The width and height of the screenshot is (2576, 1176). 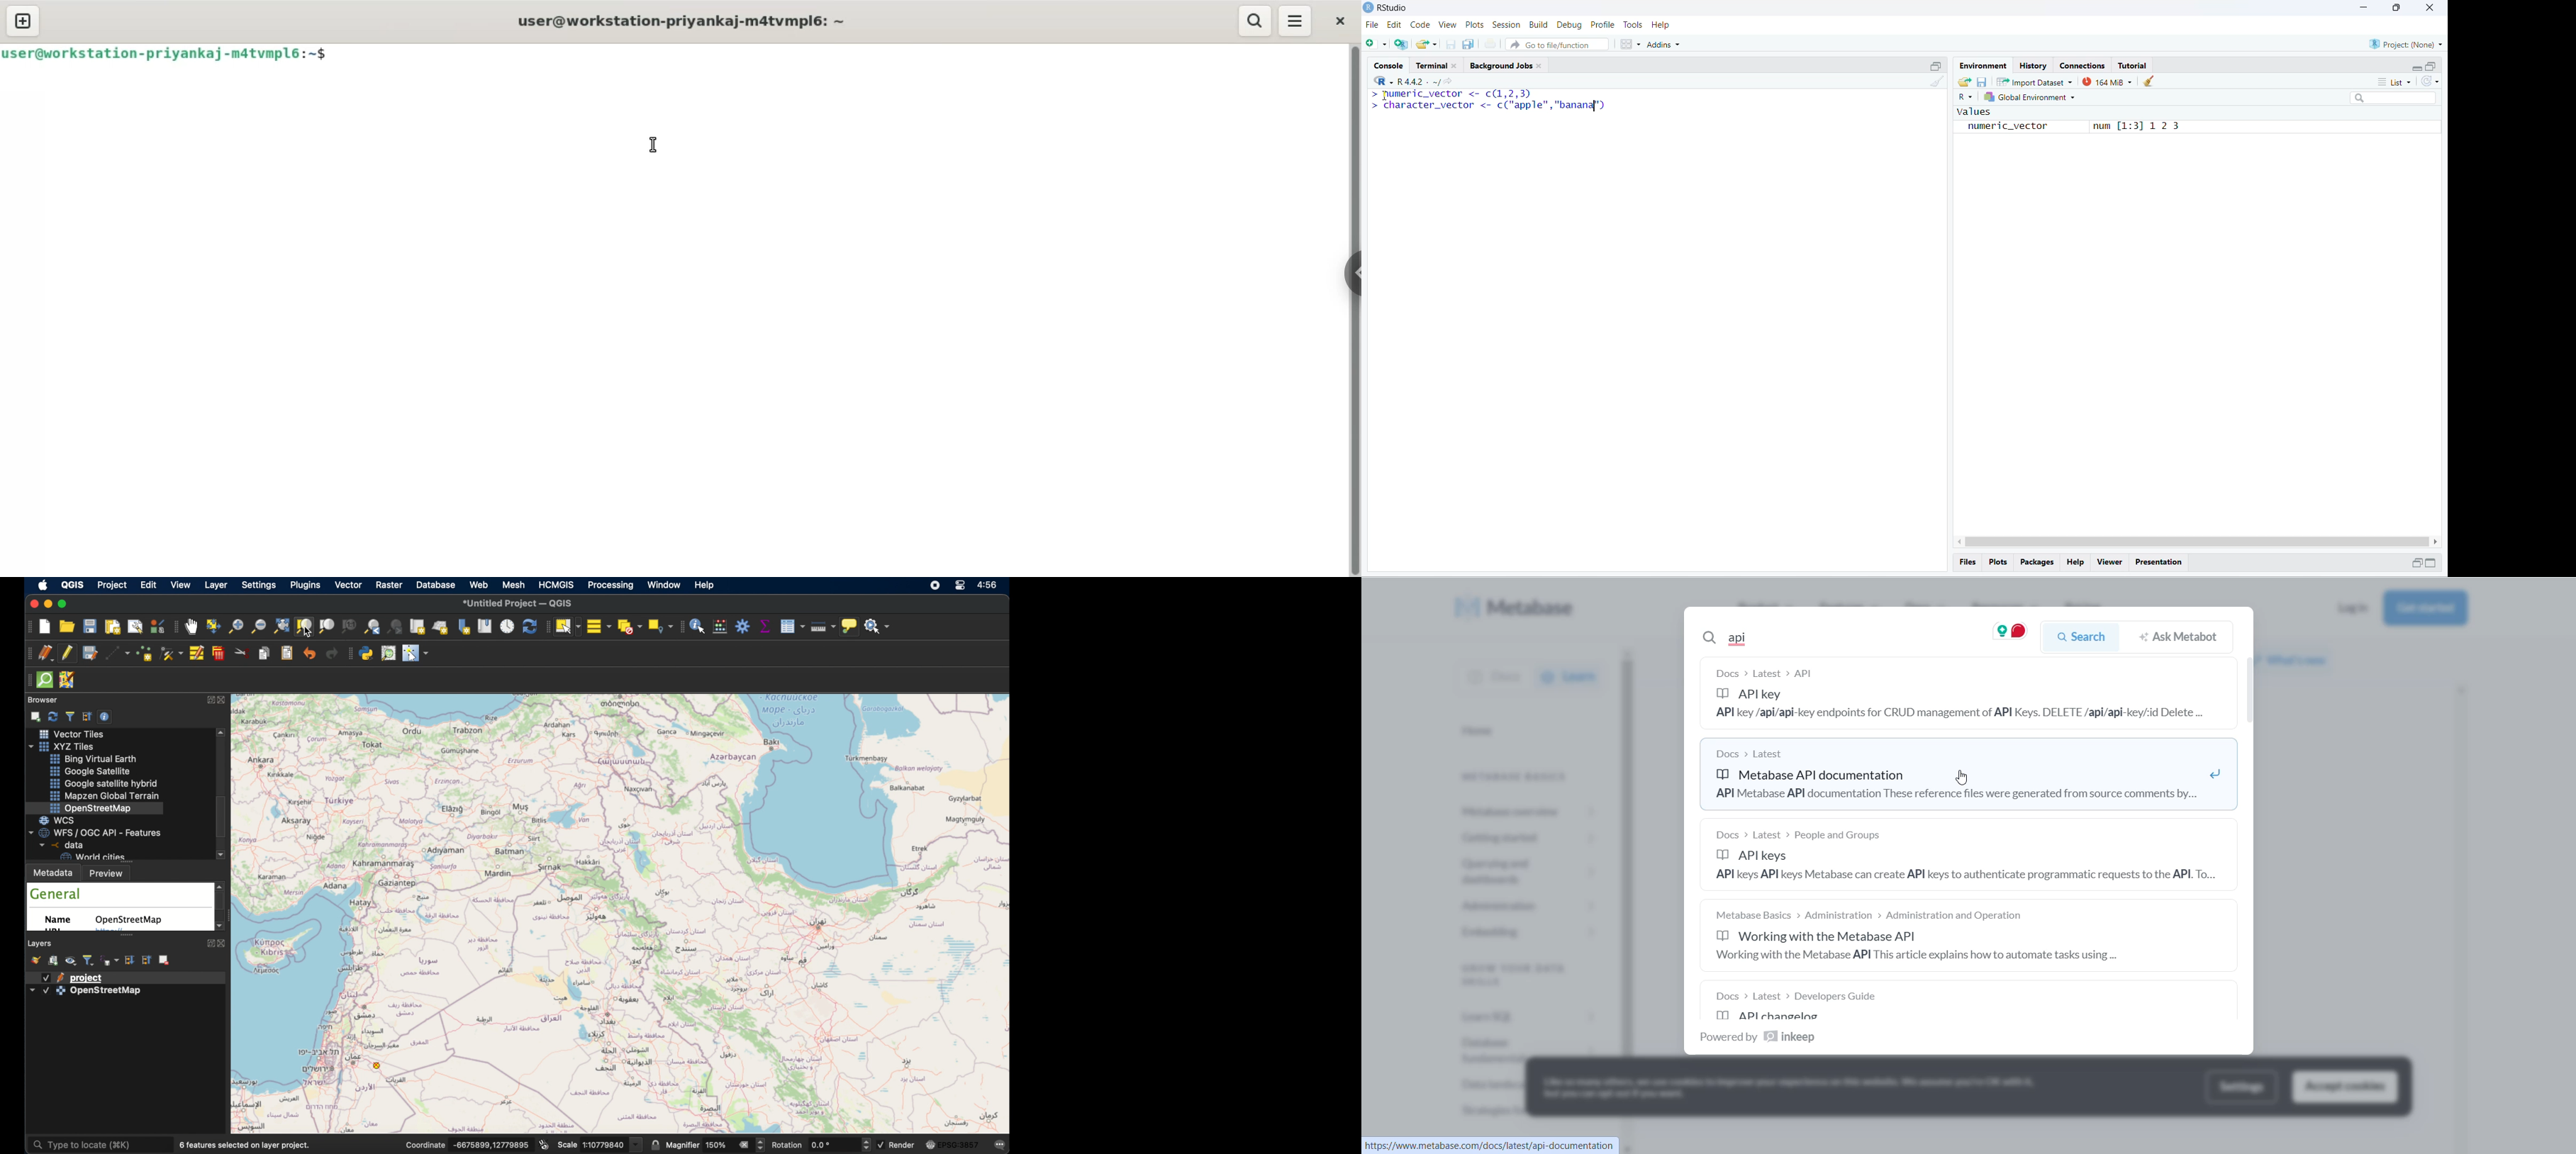 What do you see at coordinates (2138, 126) in the screenshot?
I see `num [1:31 12 3` at bounding box center [2138, 126].